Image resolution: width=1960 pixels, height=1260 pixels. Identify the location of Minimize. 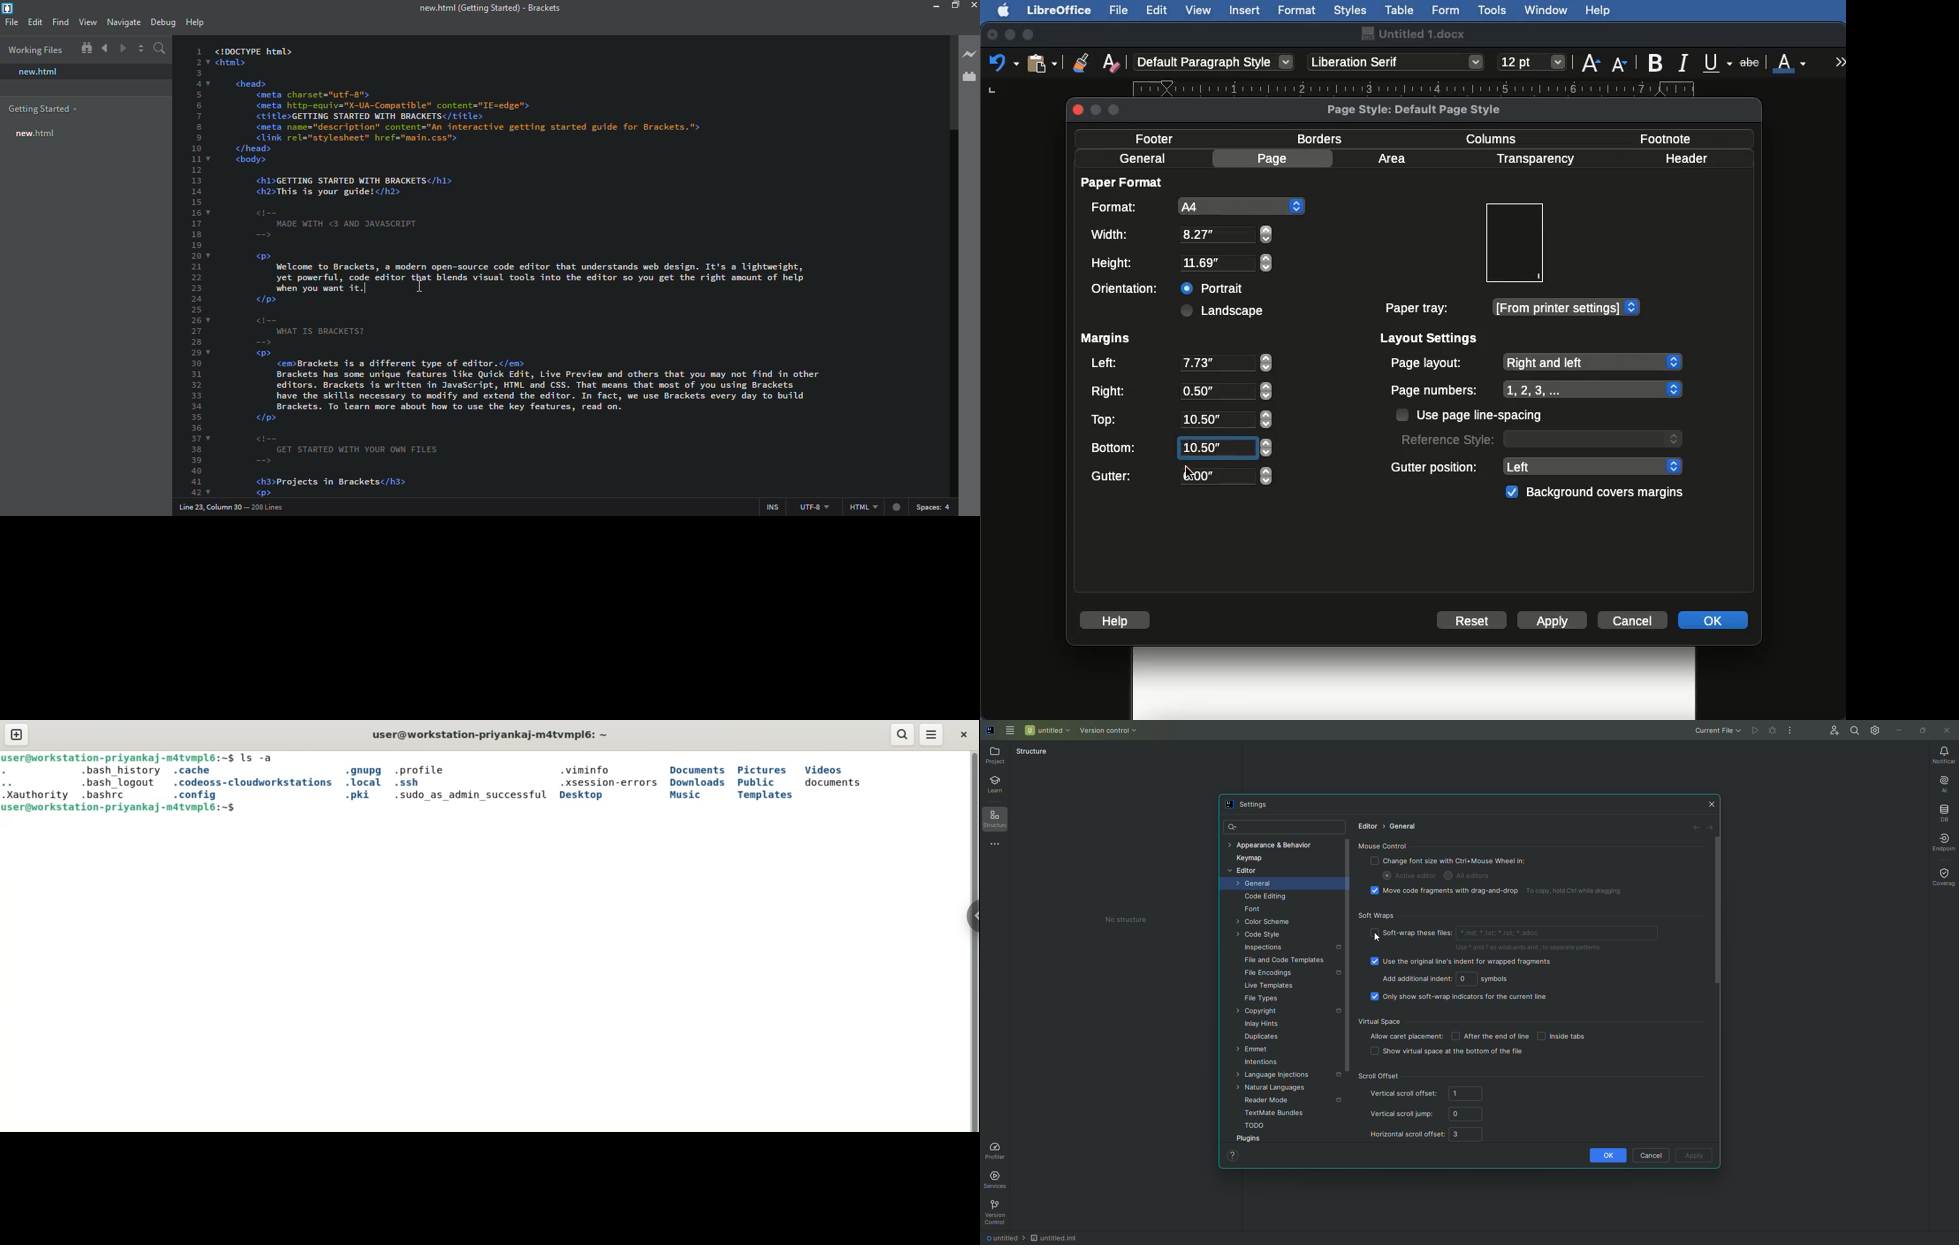
(1009, 34).